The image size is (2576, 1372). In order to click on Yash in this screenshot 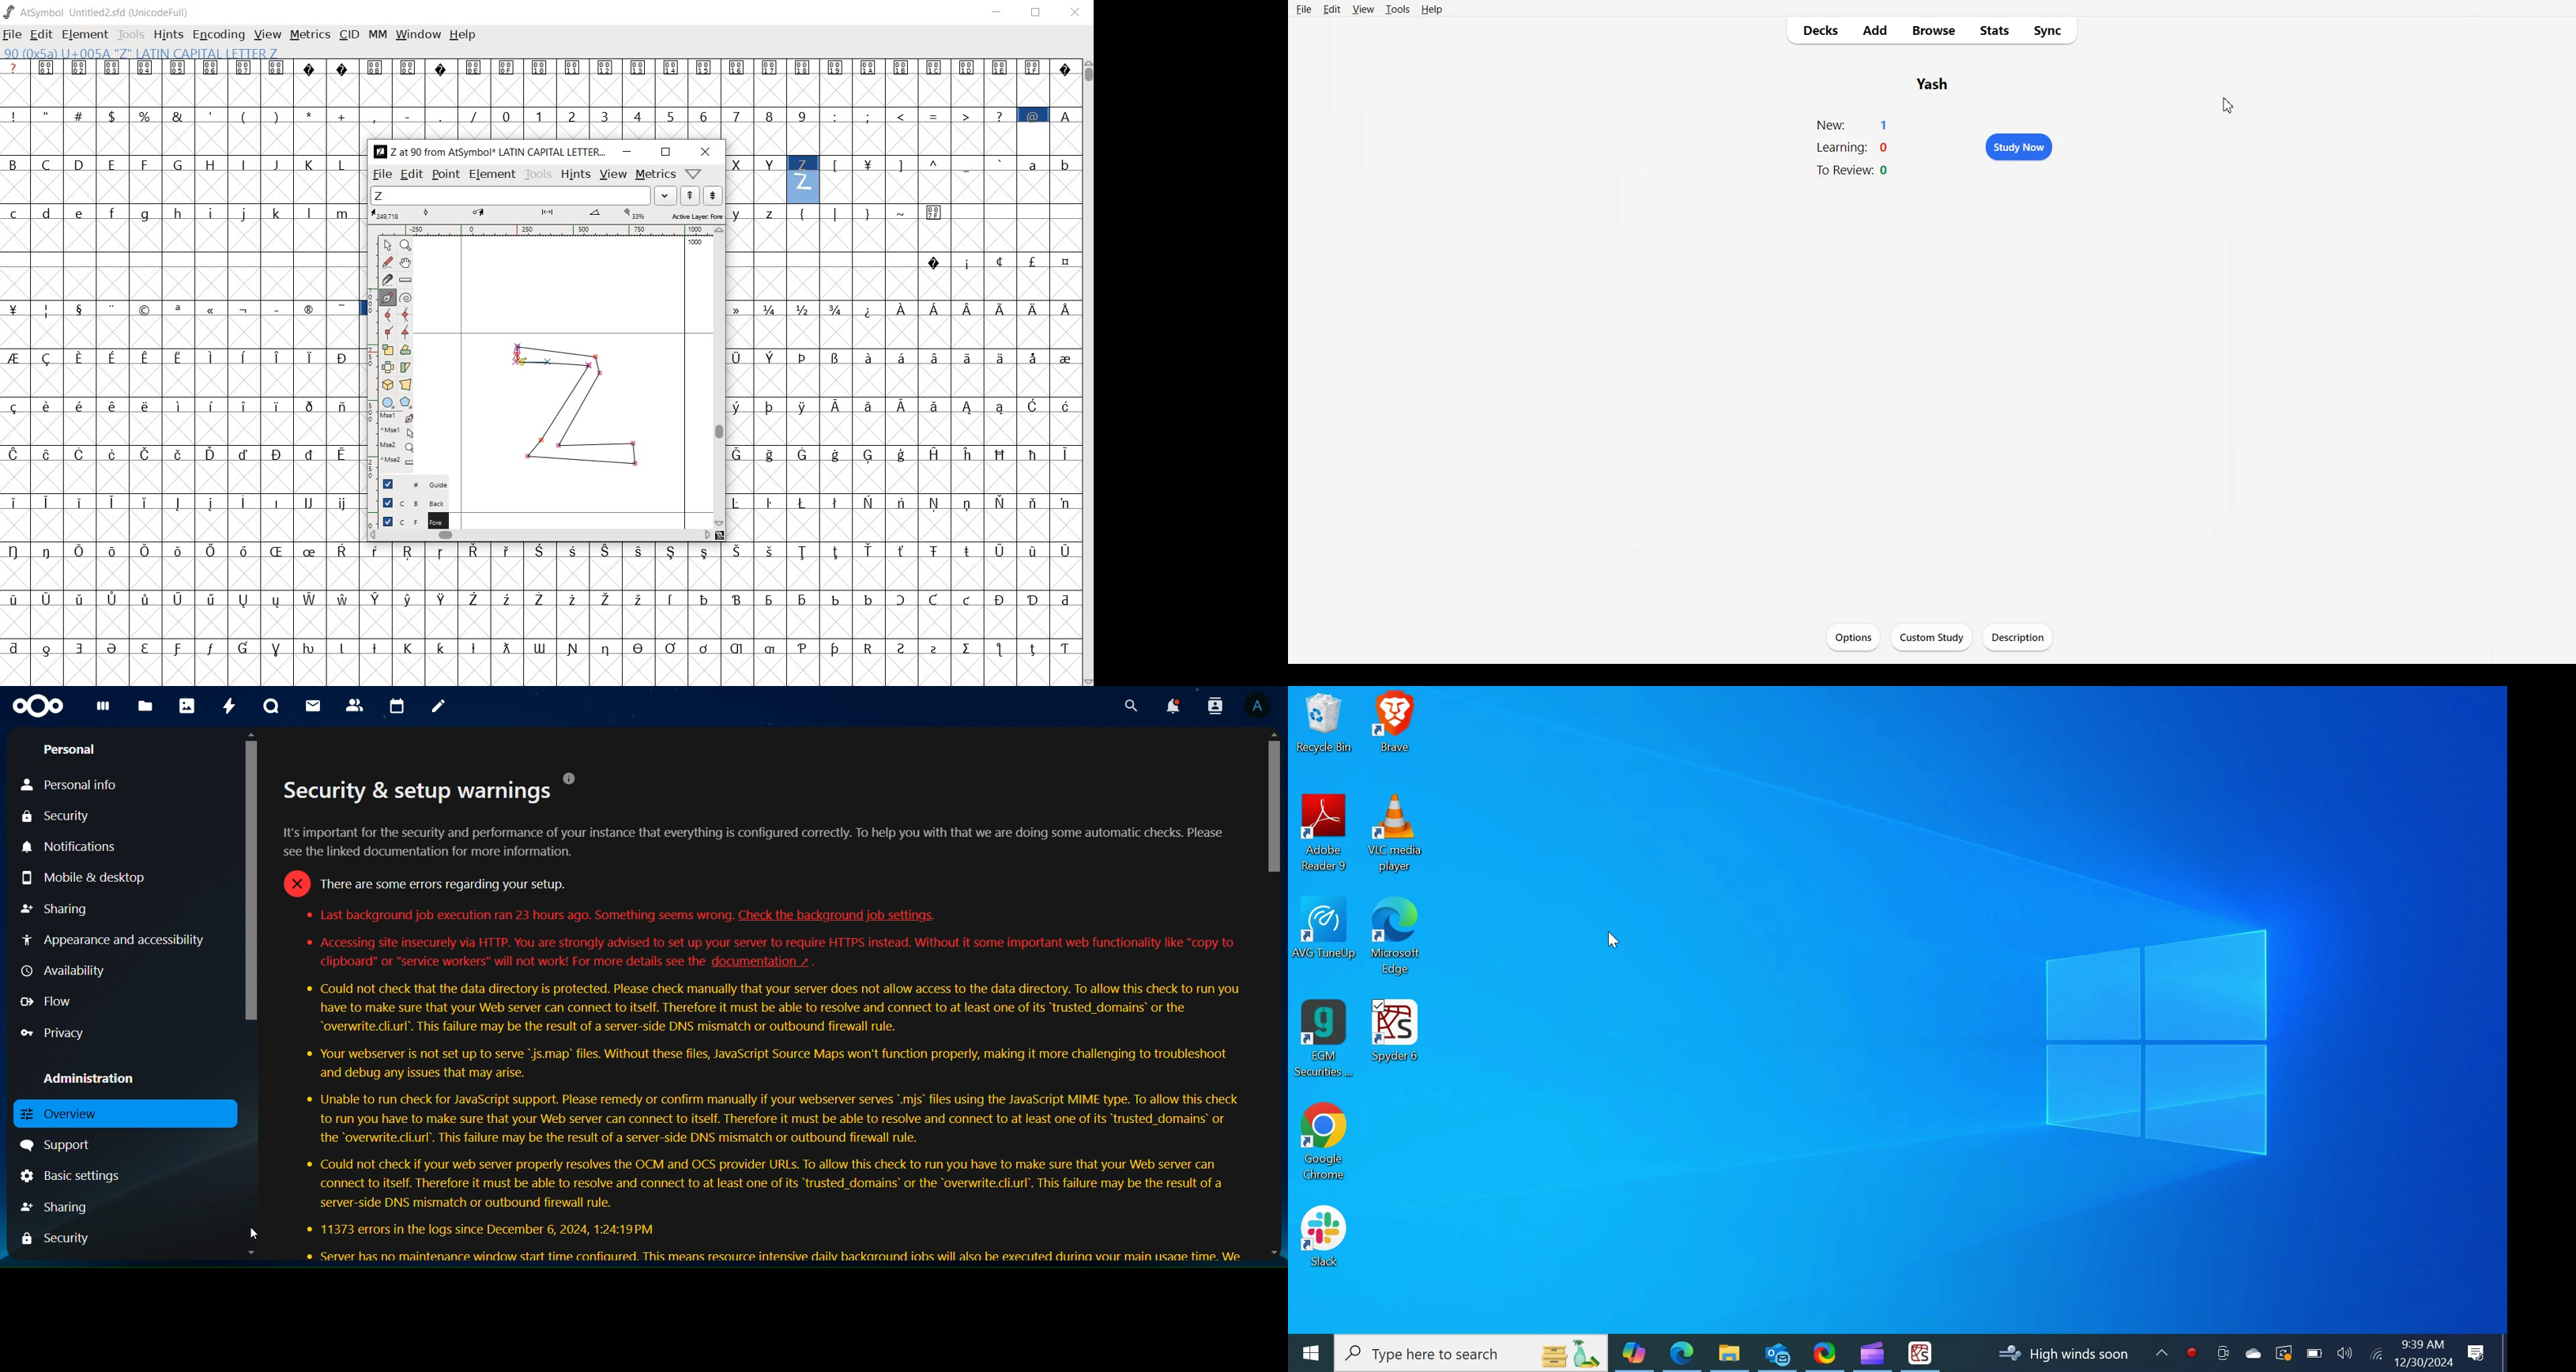, I will do `click(1935, 82)`.